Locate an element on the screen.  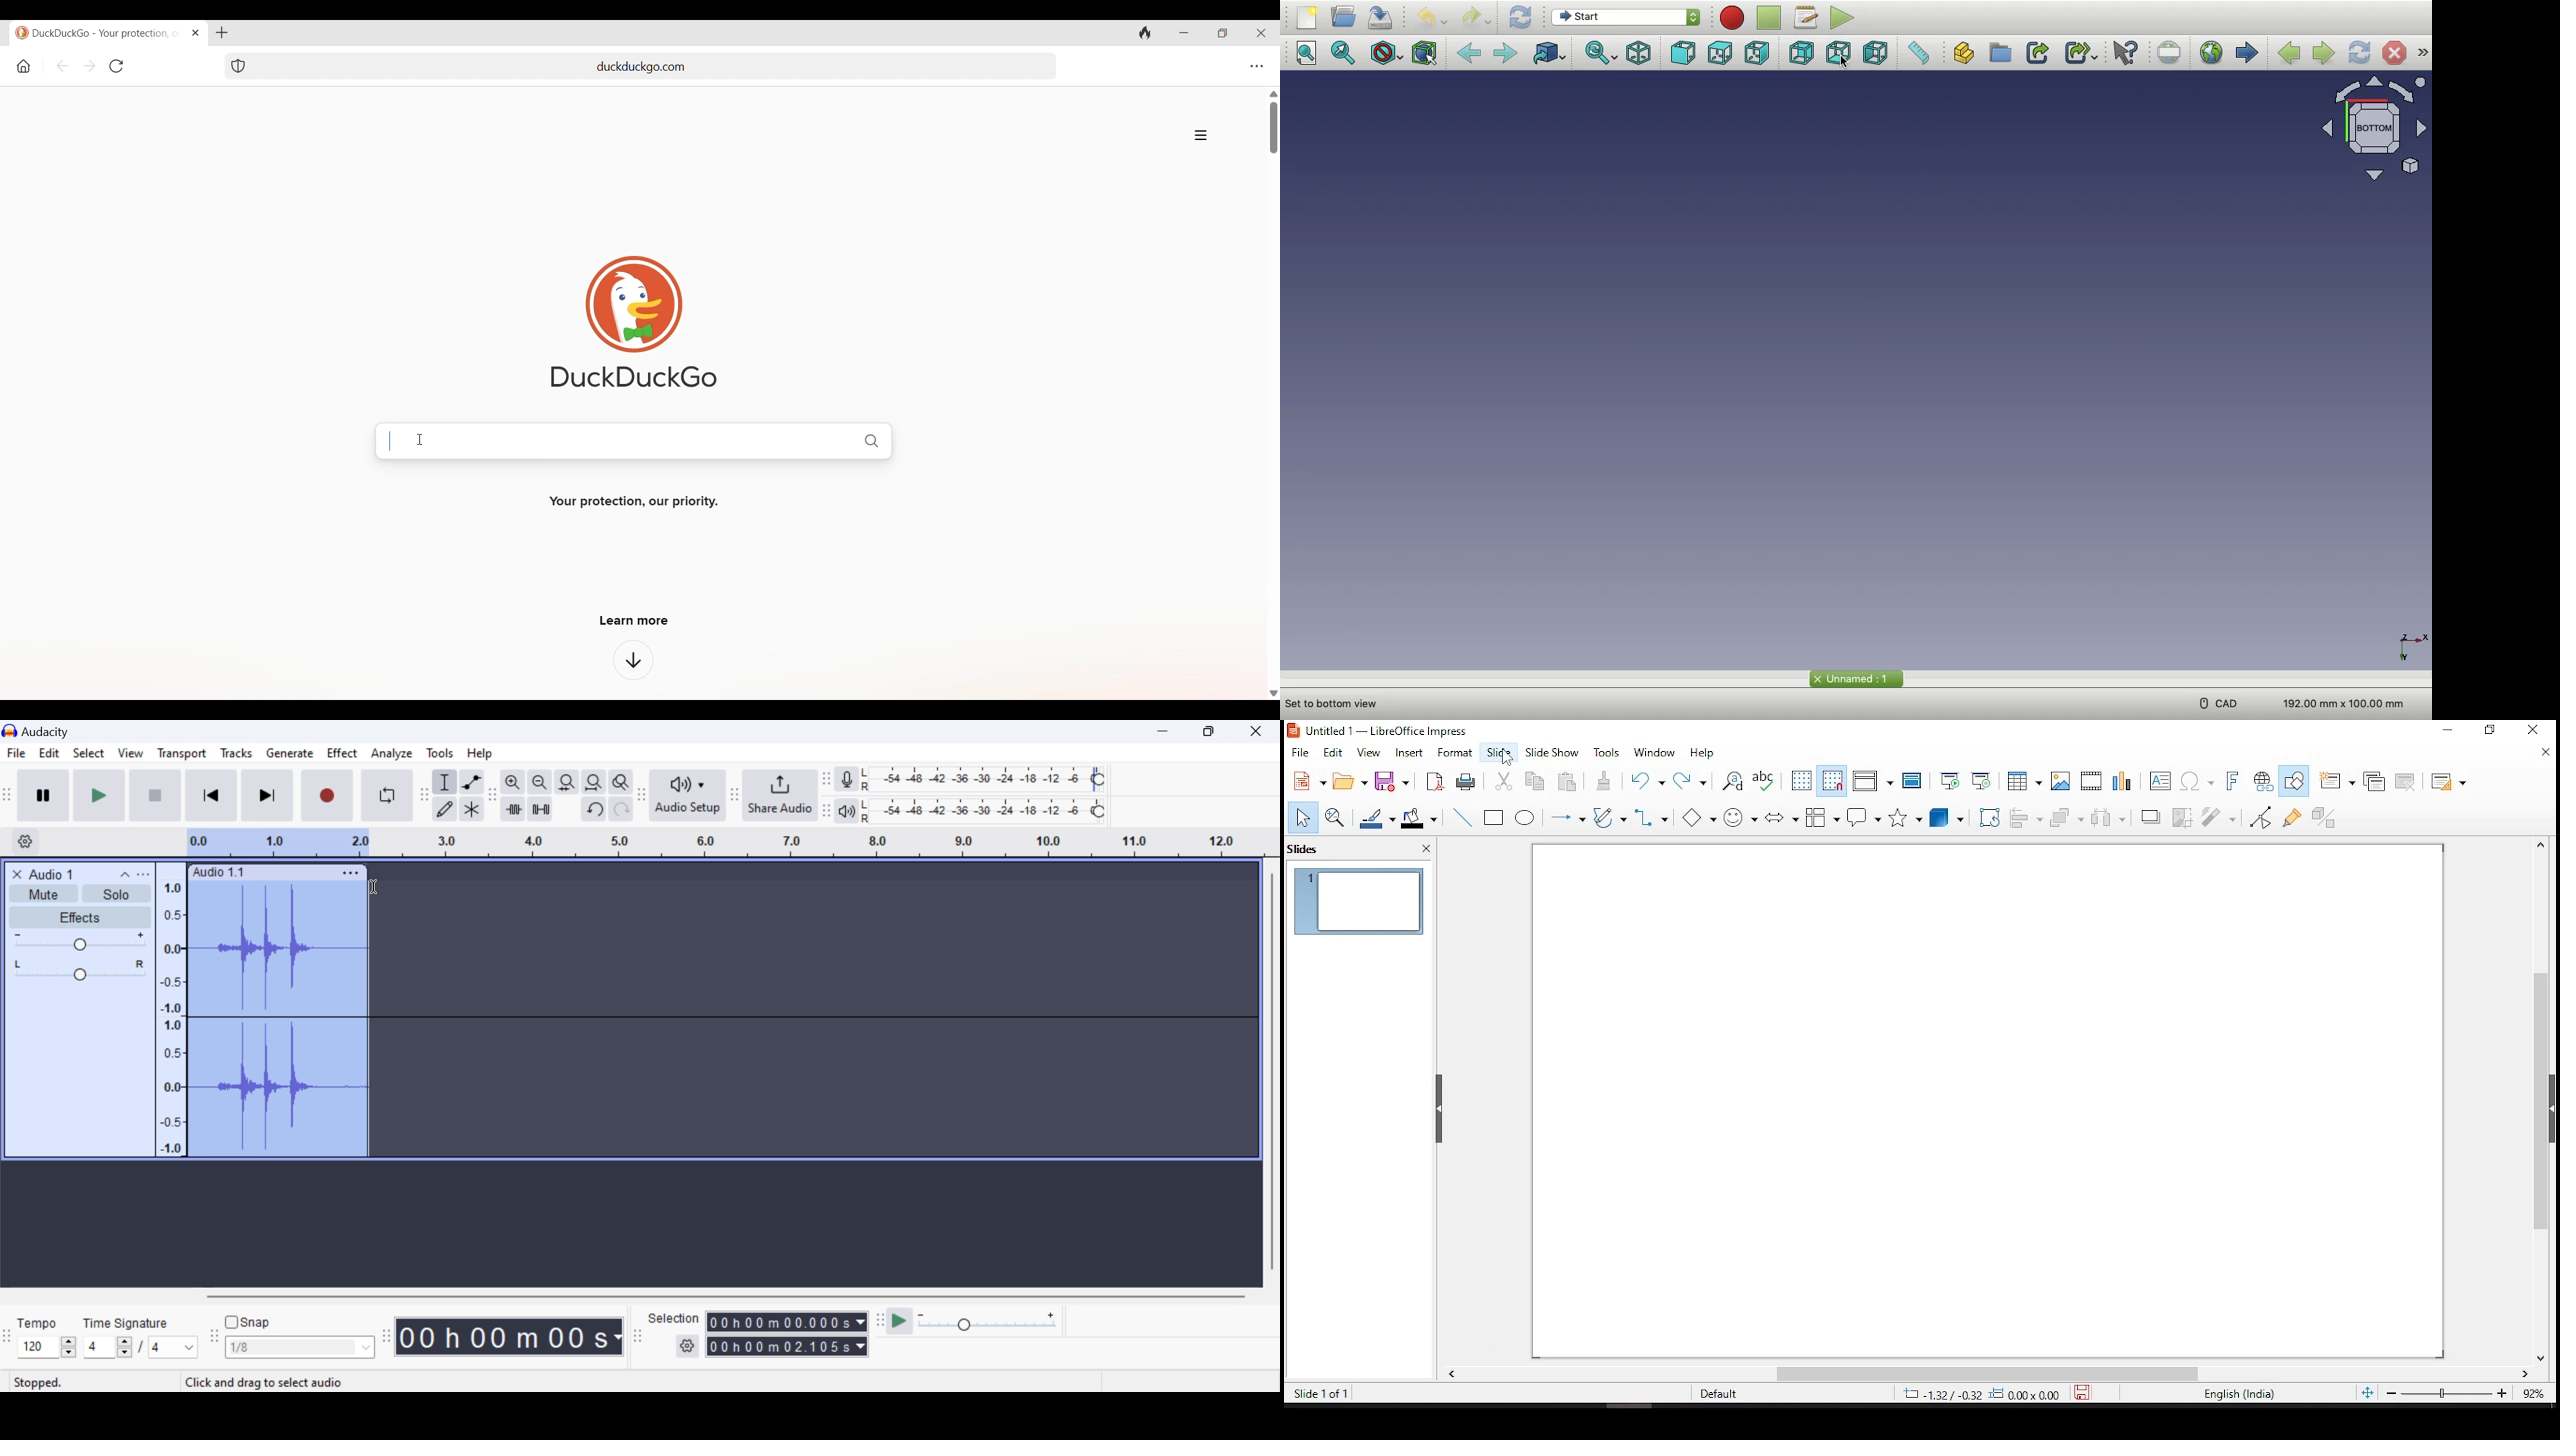
trim audio outside select is located at coordinates (514, 809).